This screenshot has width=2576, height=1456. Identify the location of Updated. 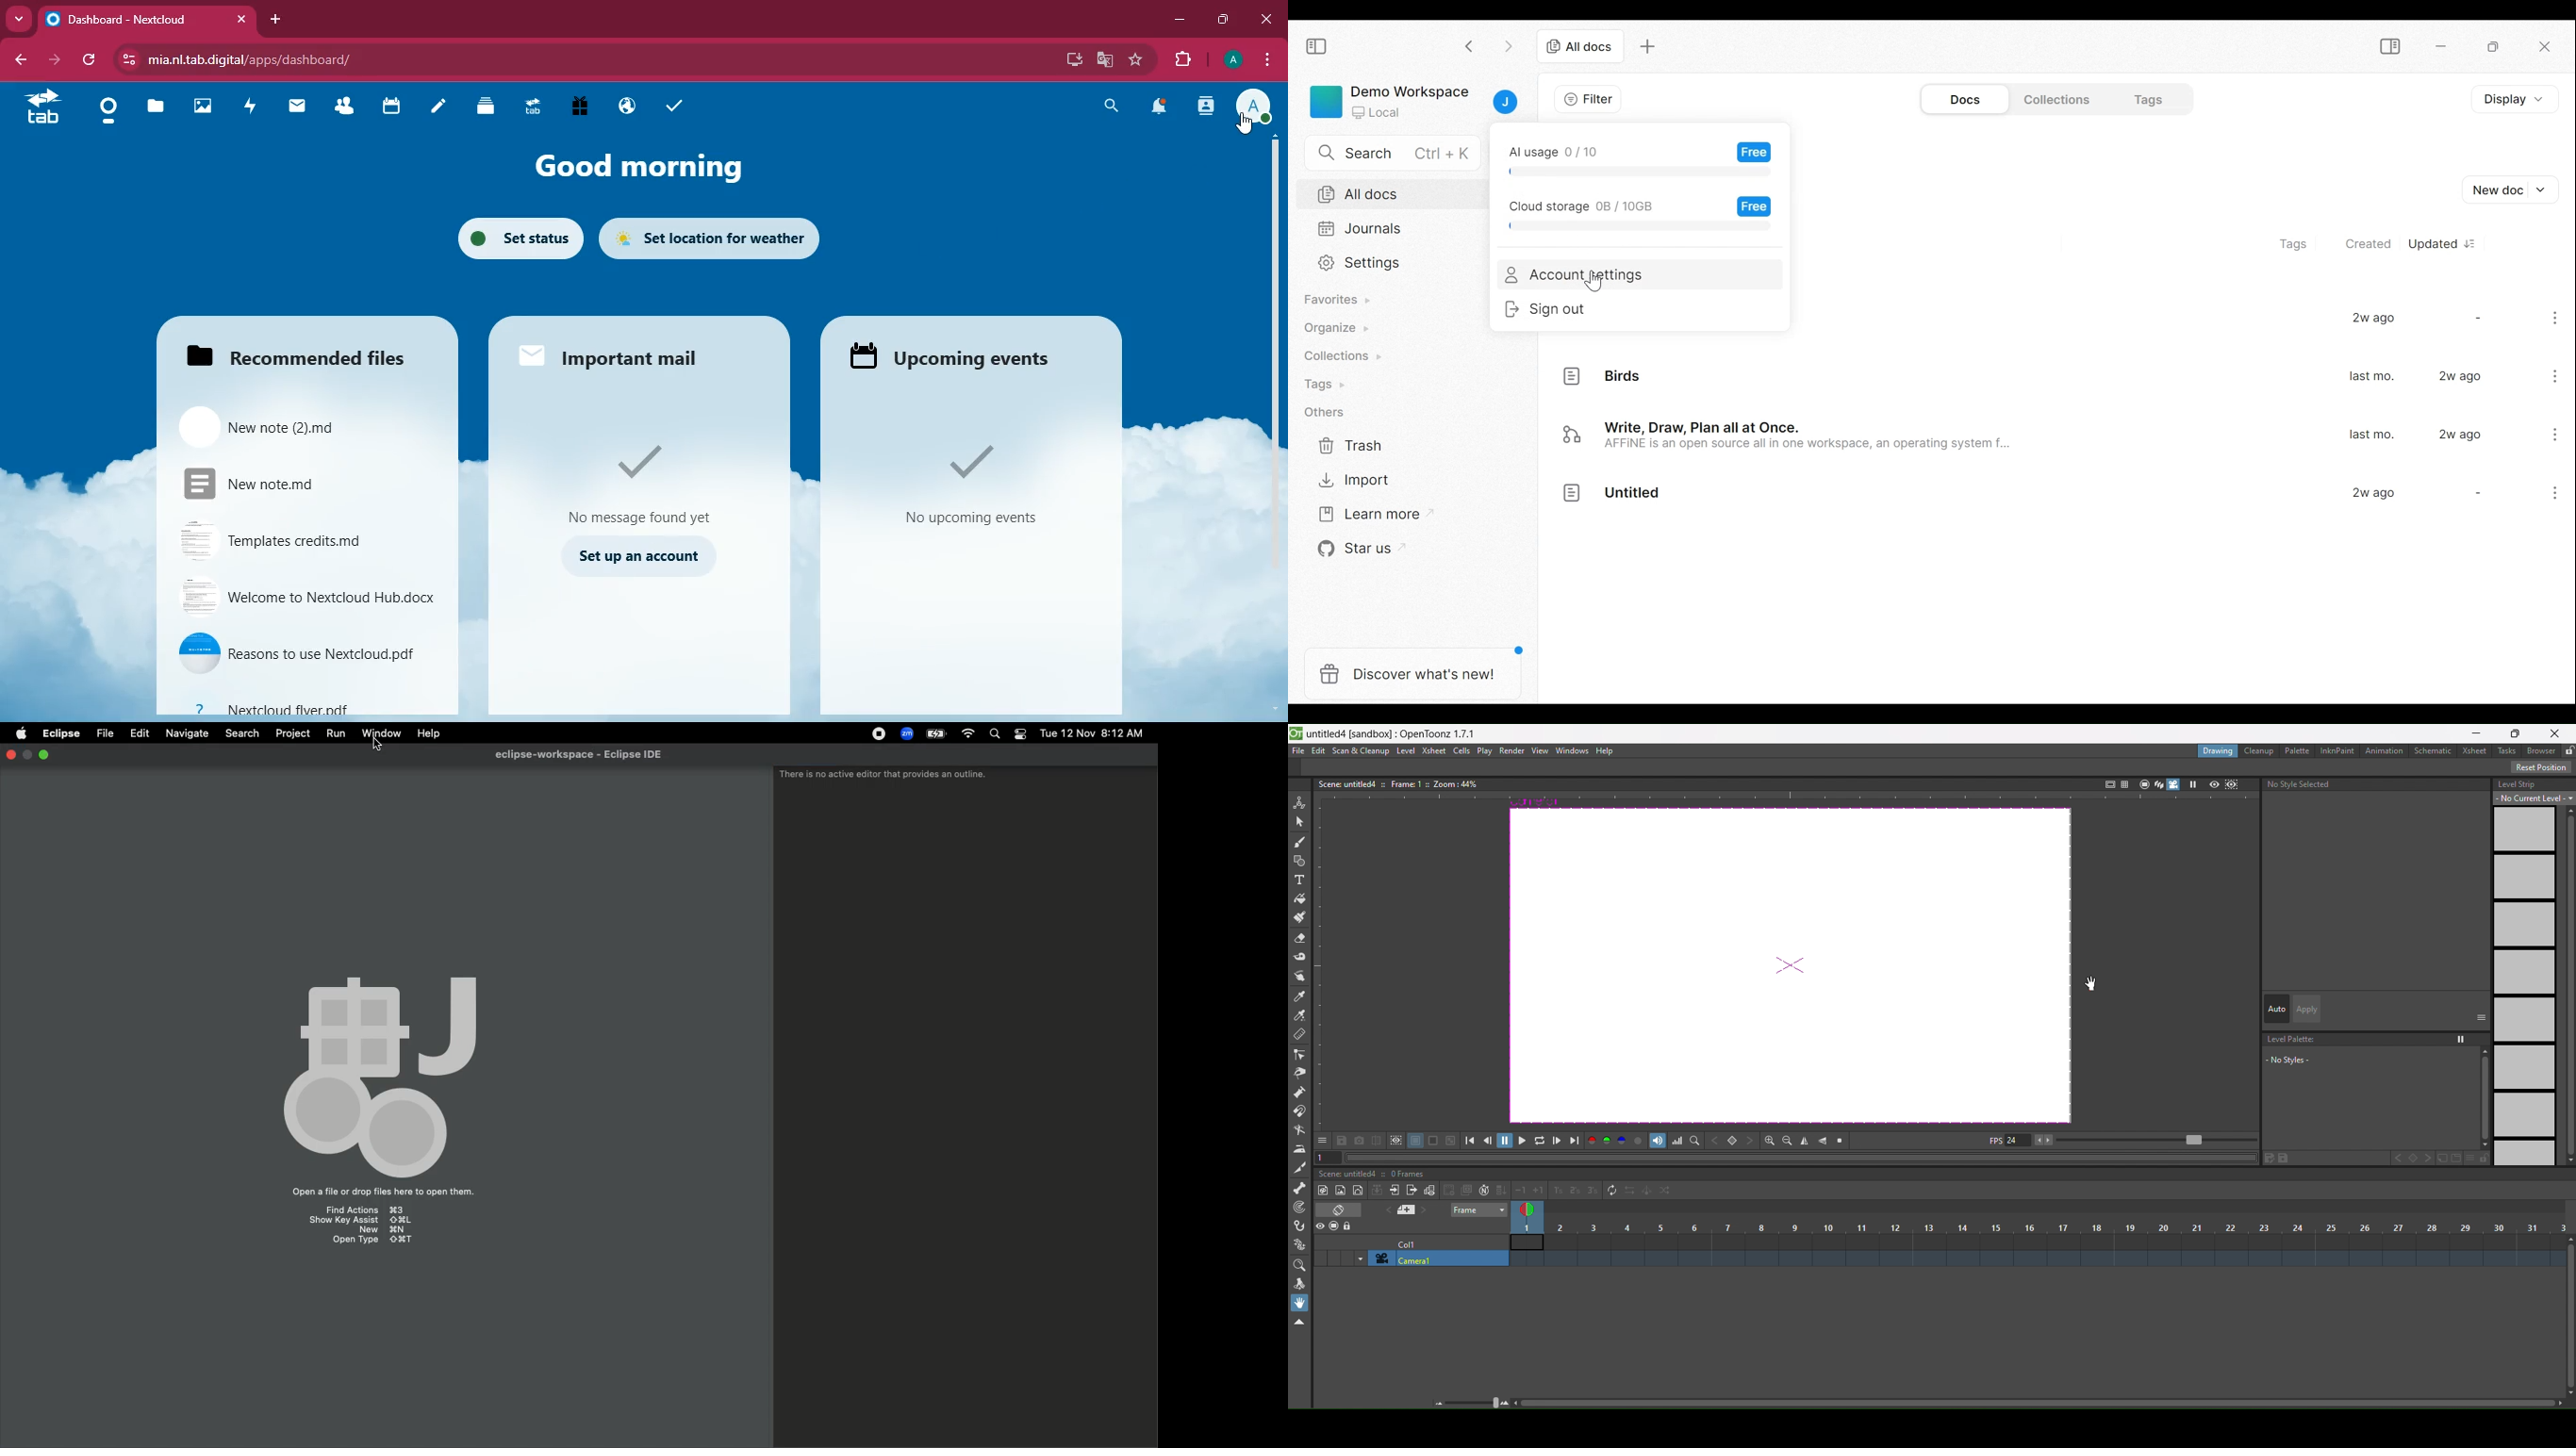
(2444, 242).